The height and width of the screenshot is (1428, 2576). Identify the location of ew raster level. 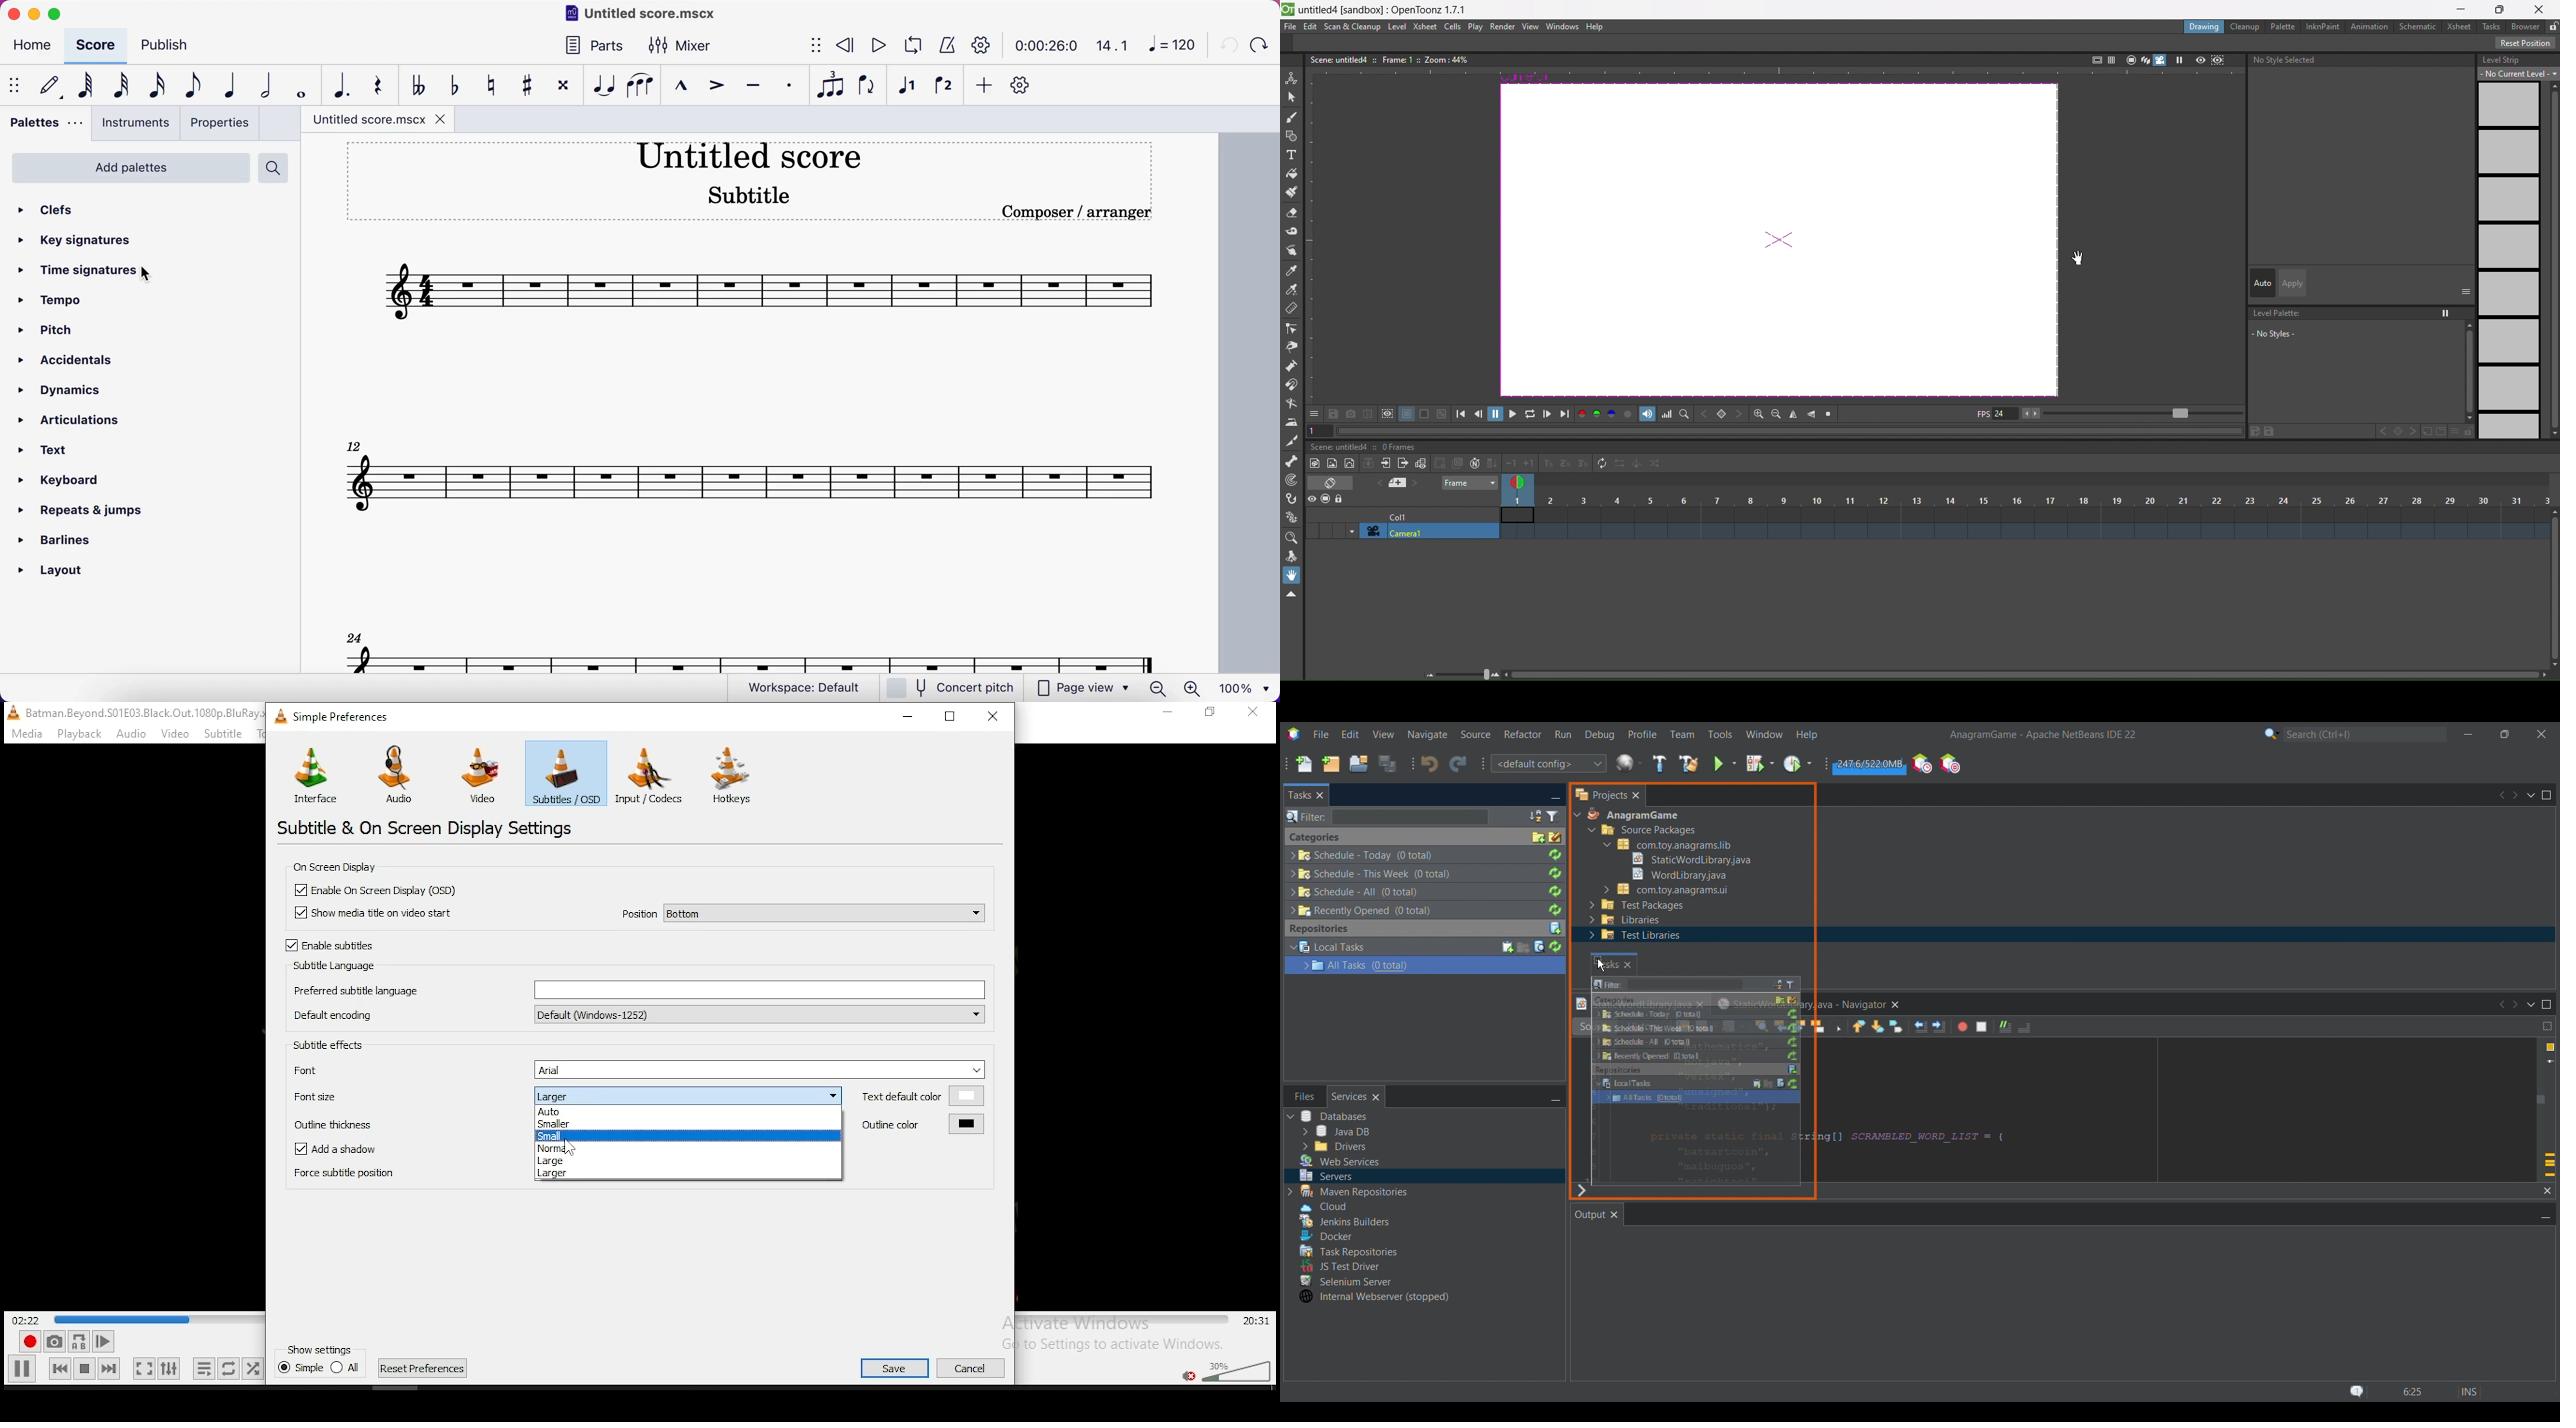
(1331, 464).